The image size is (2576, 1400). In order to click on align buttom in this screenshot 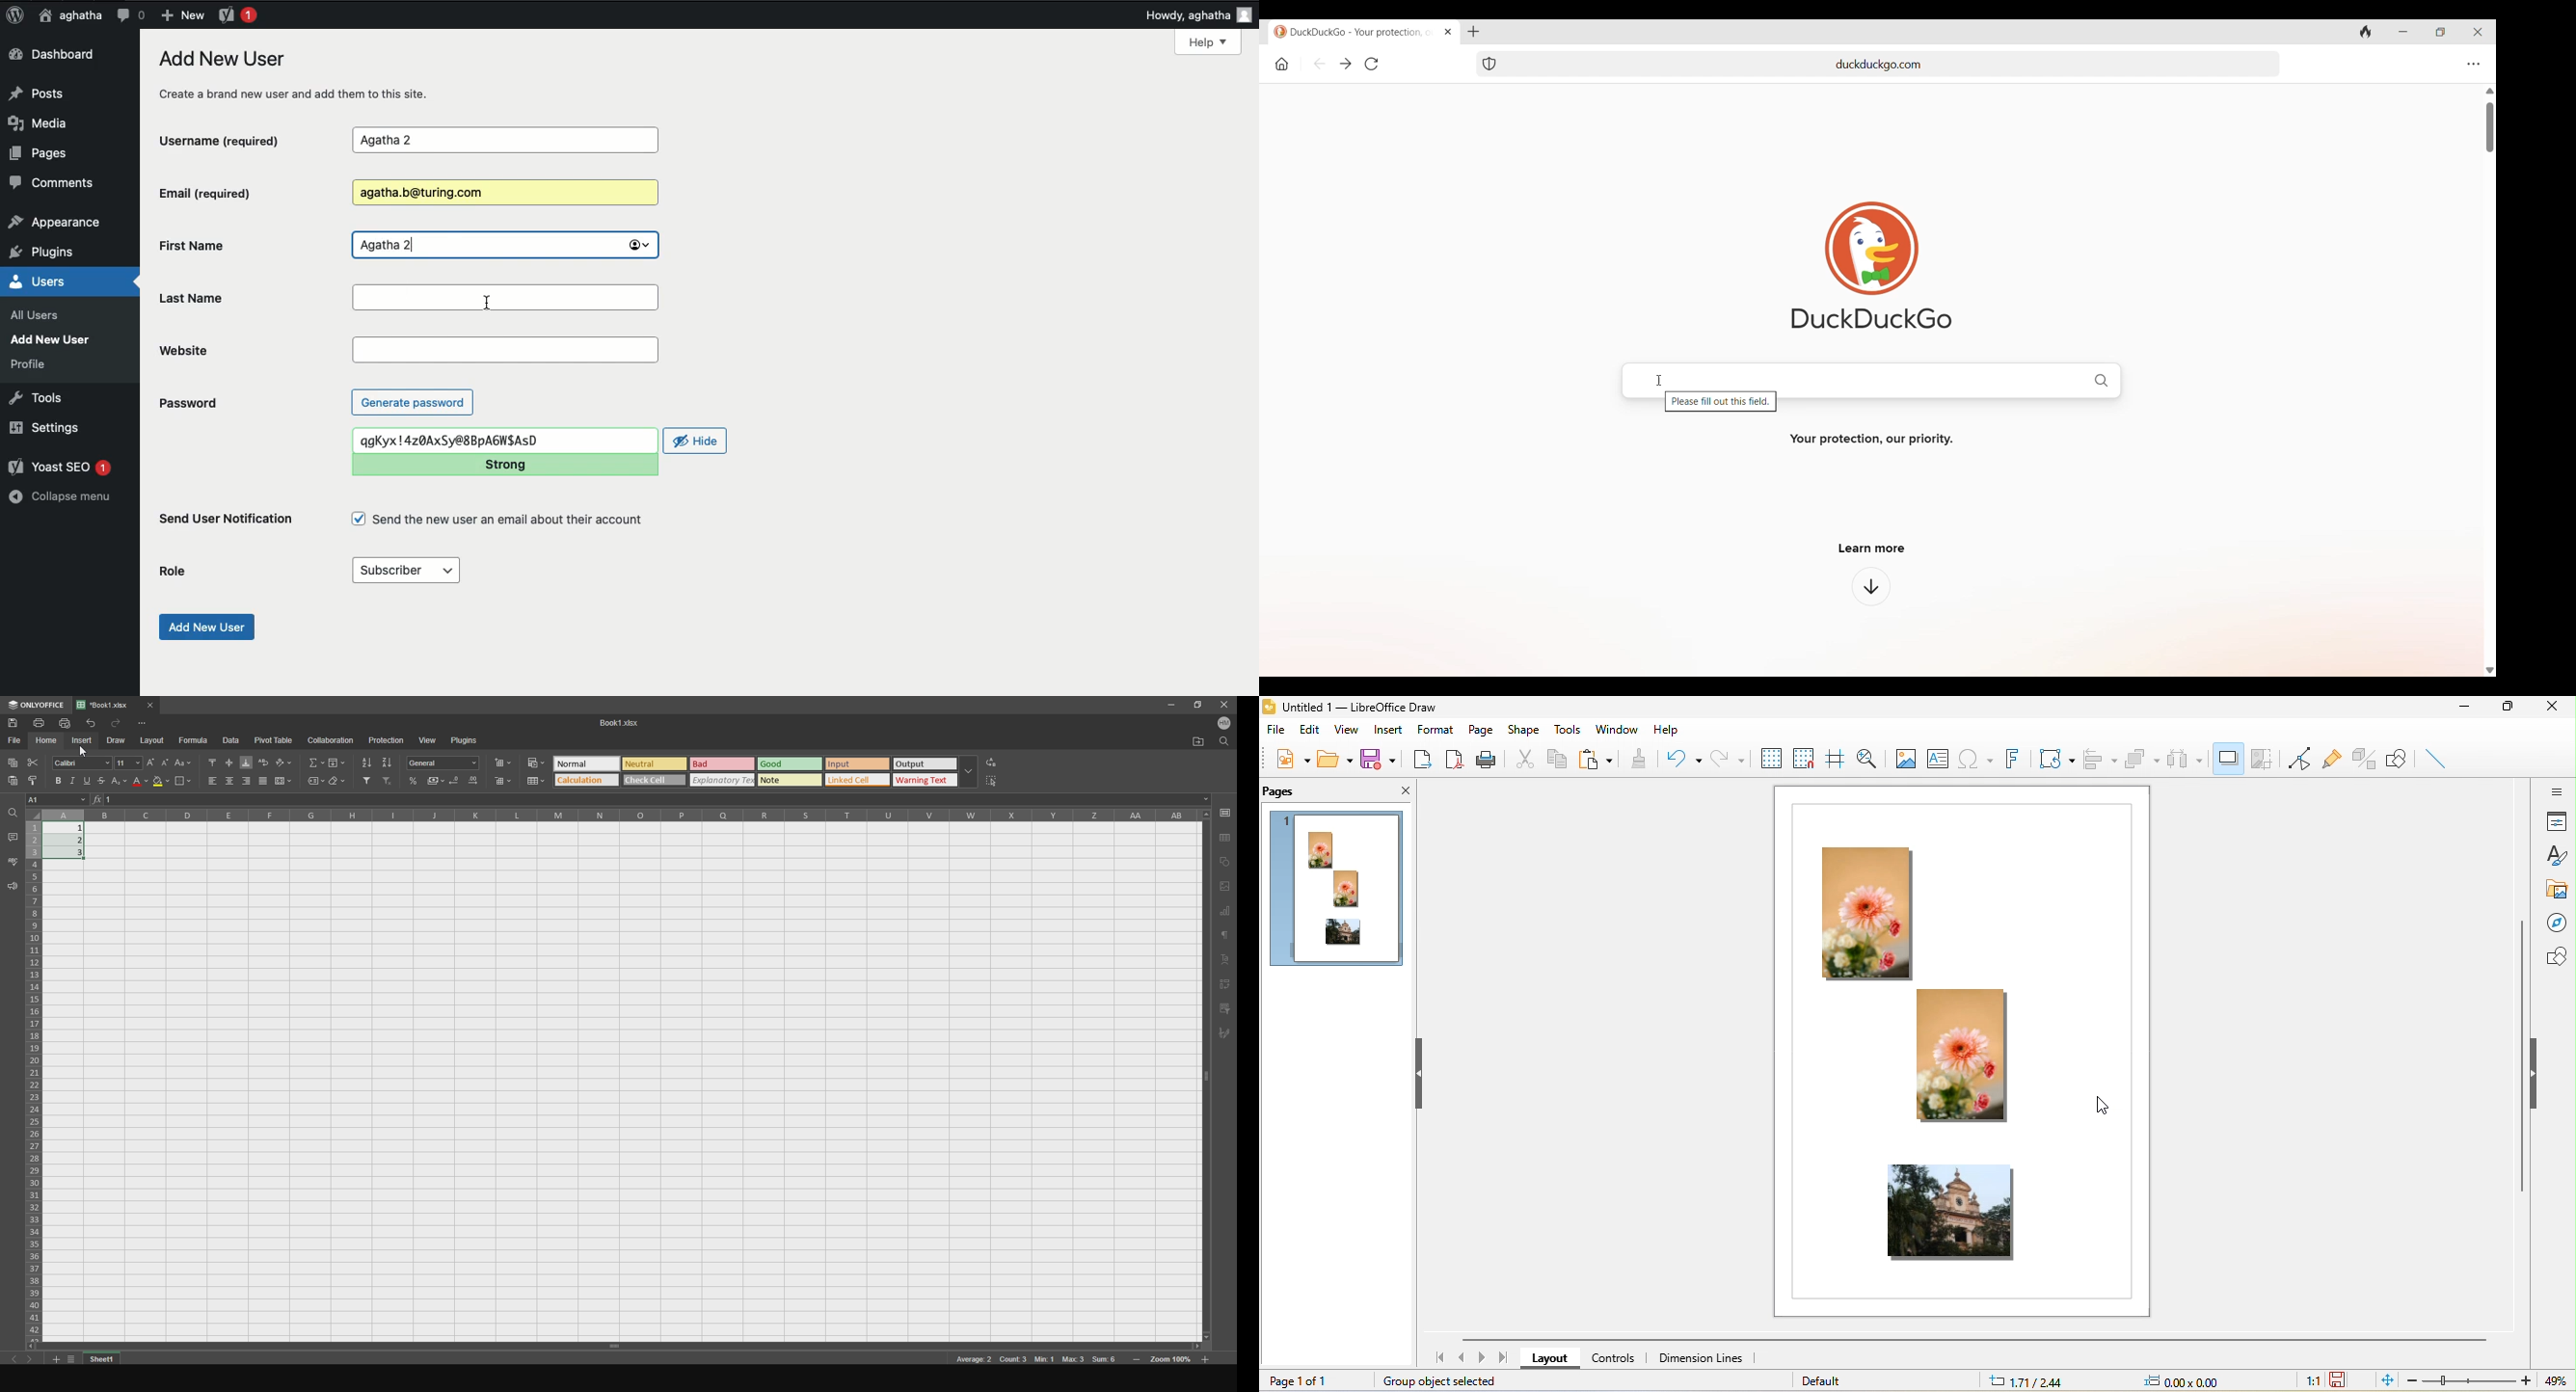, I will do `click(245, 763)`.